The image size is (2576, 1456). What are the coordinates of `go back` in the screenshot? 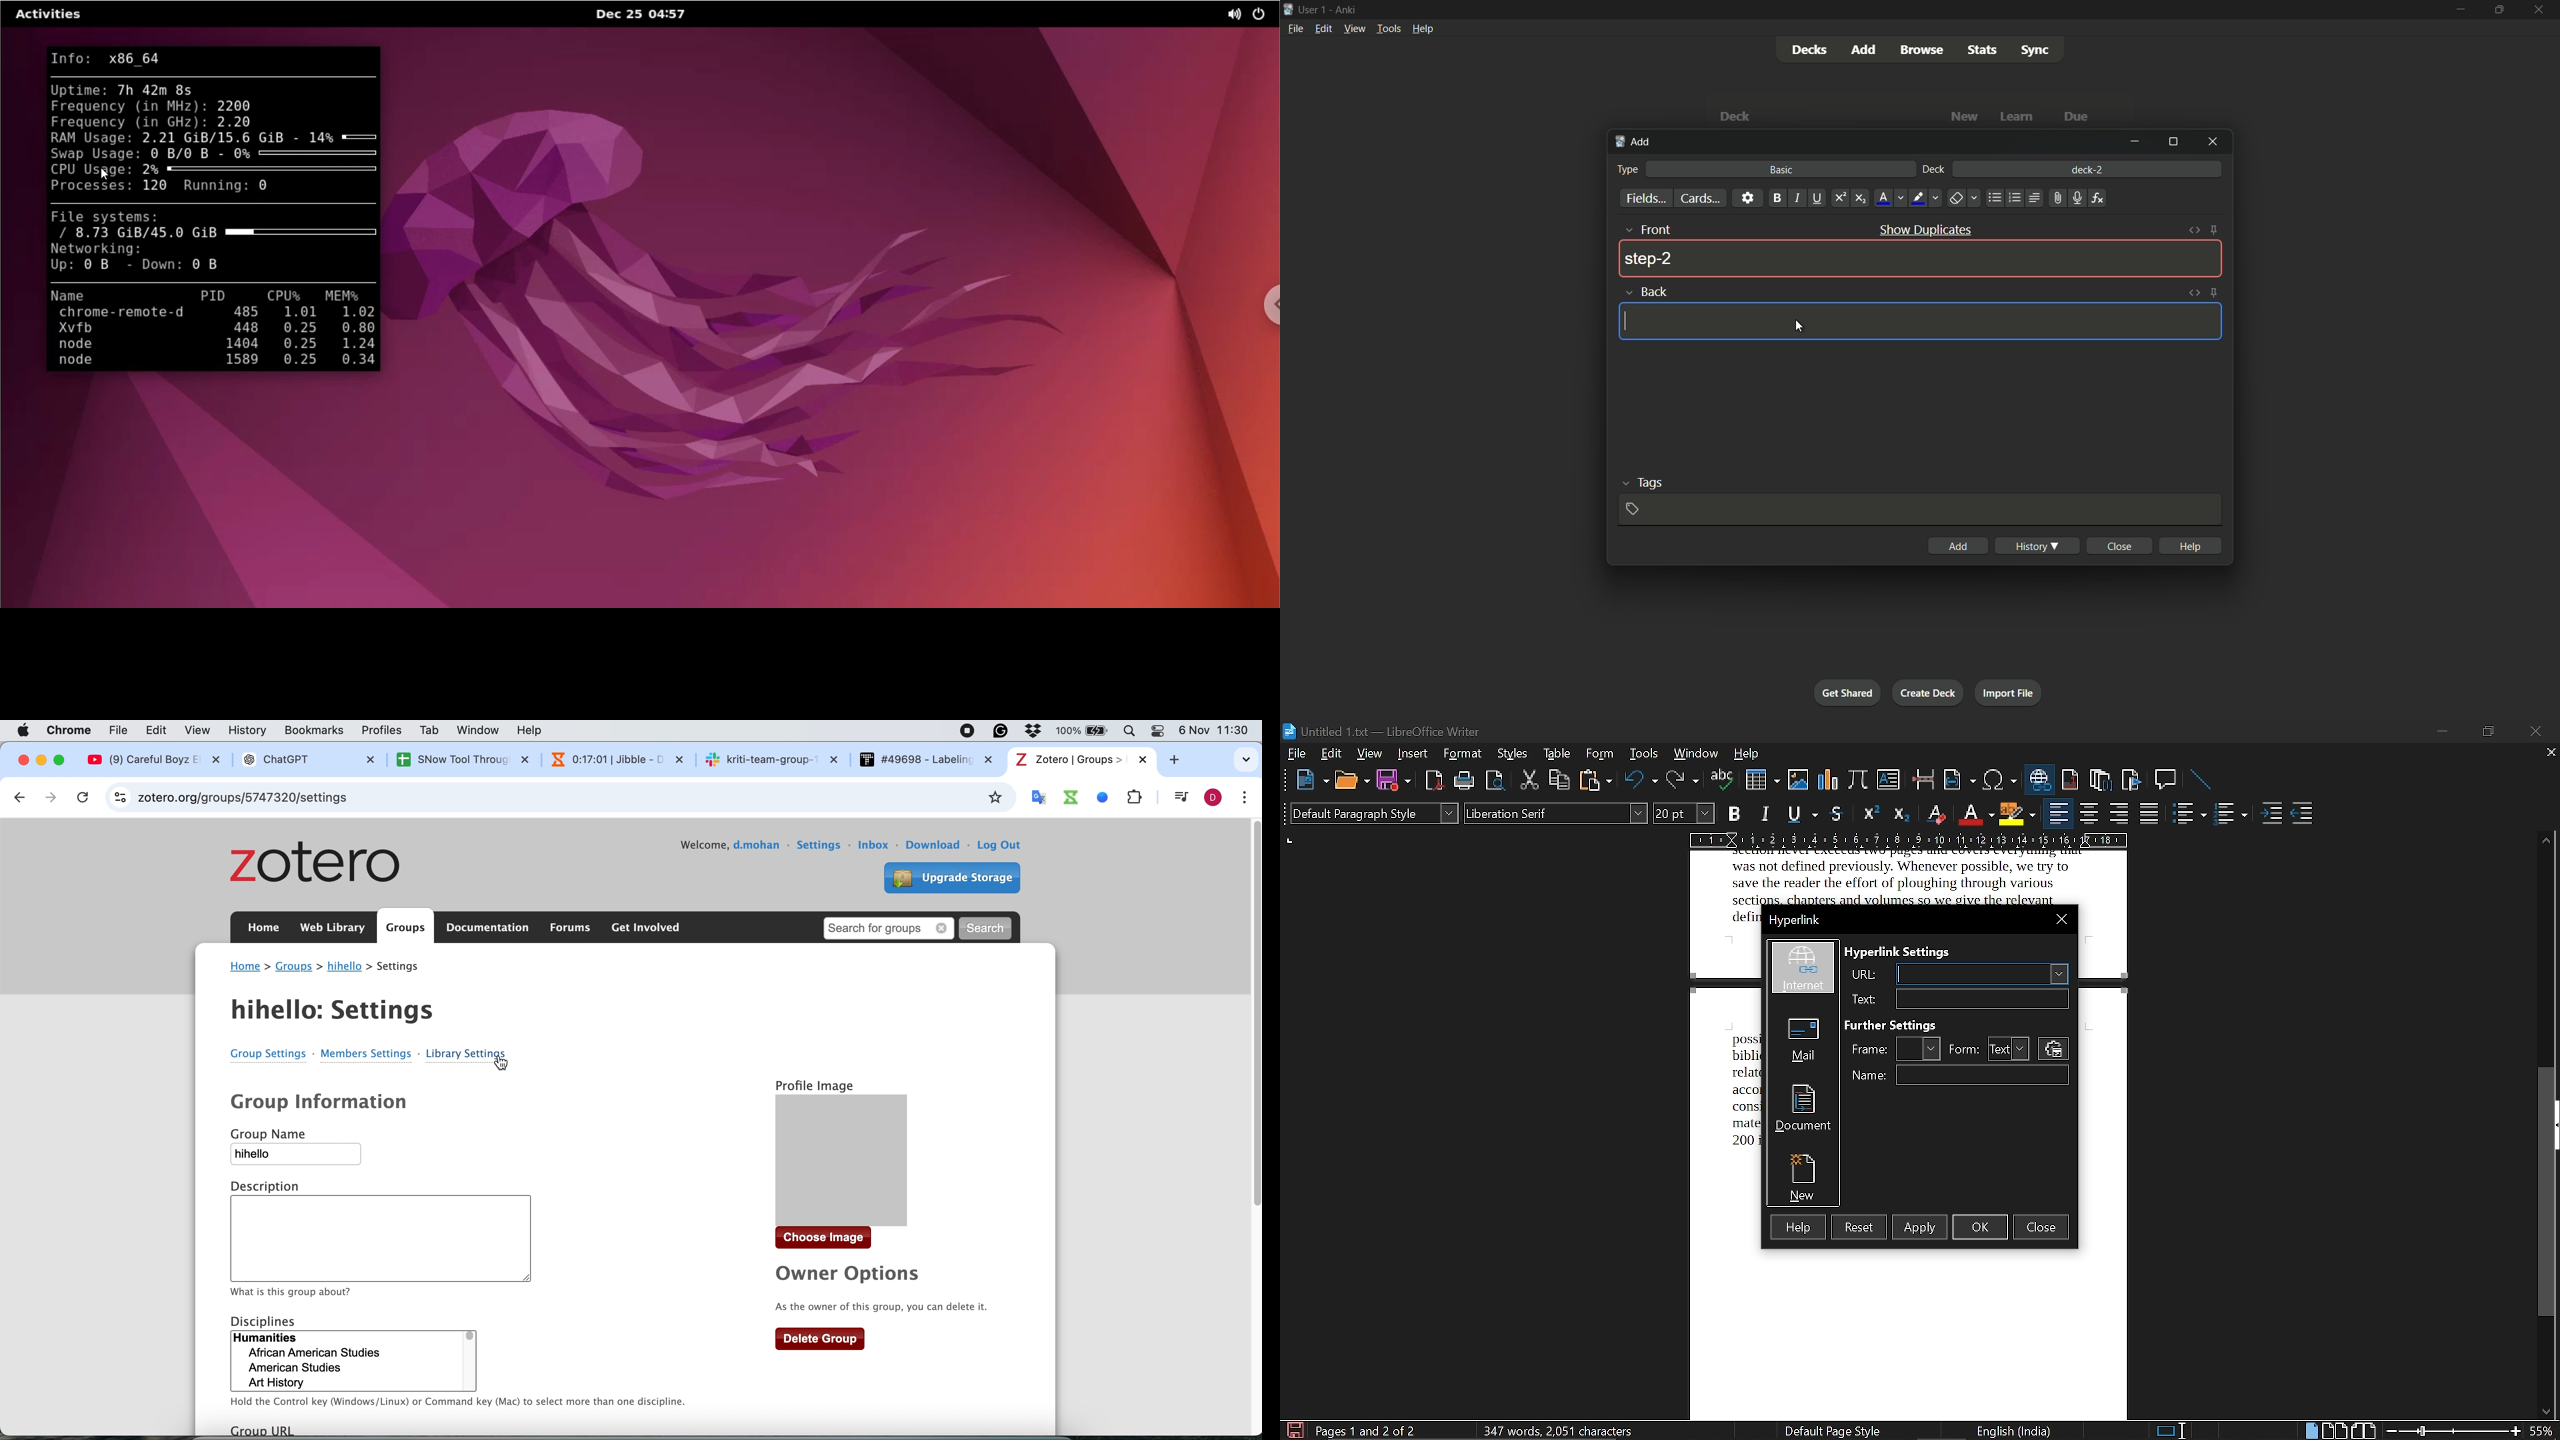 It's located at (18, 797).